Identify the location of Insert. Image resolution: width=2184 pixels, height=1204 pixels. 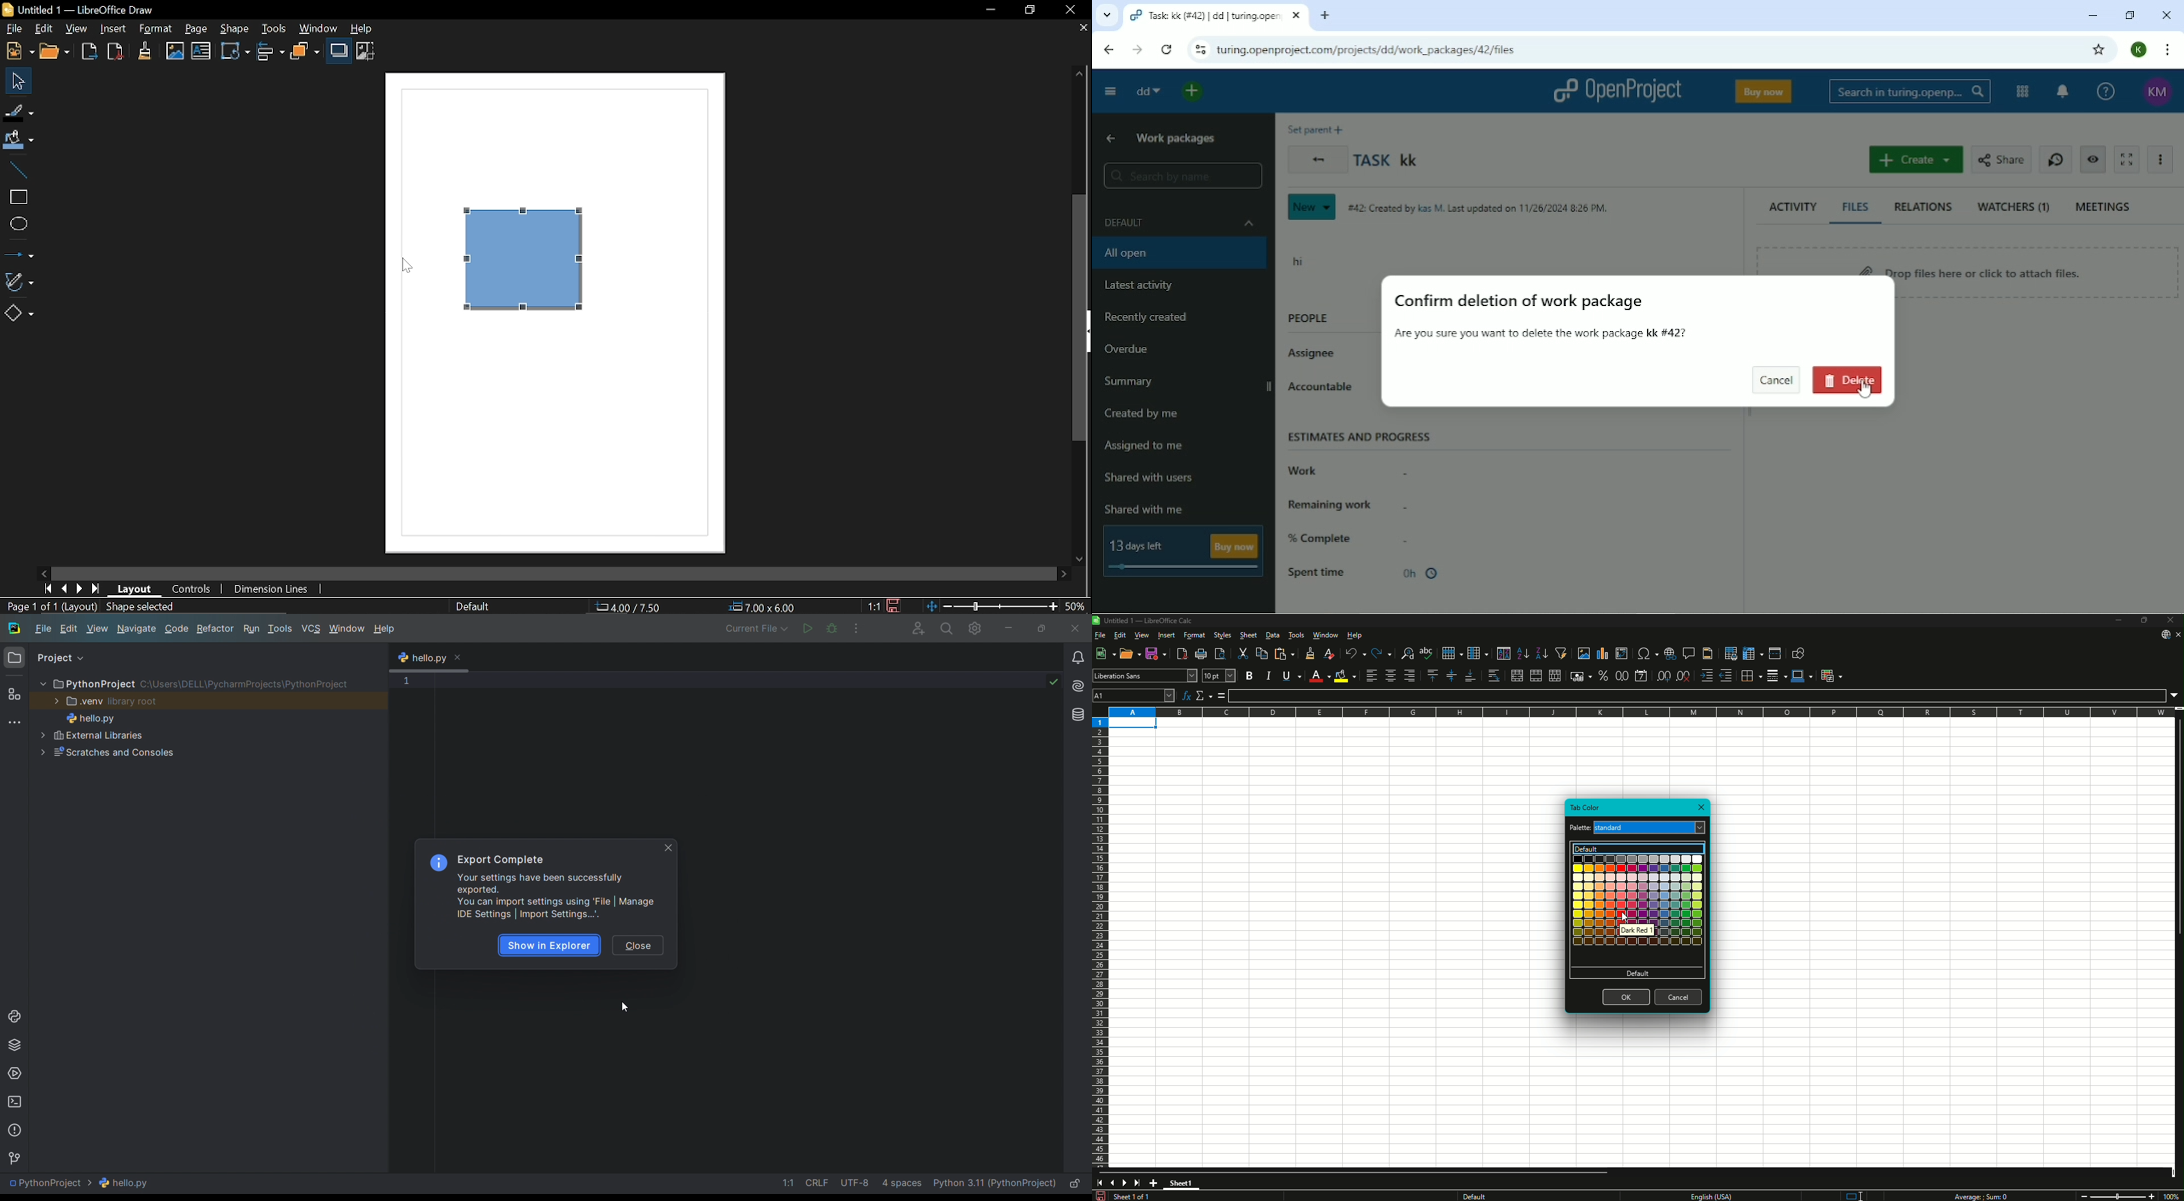
(1167, 635).